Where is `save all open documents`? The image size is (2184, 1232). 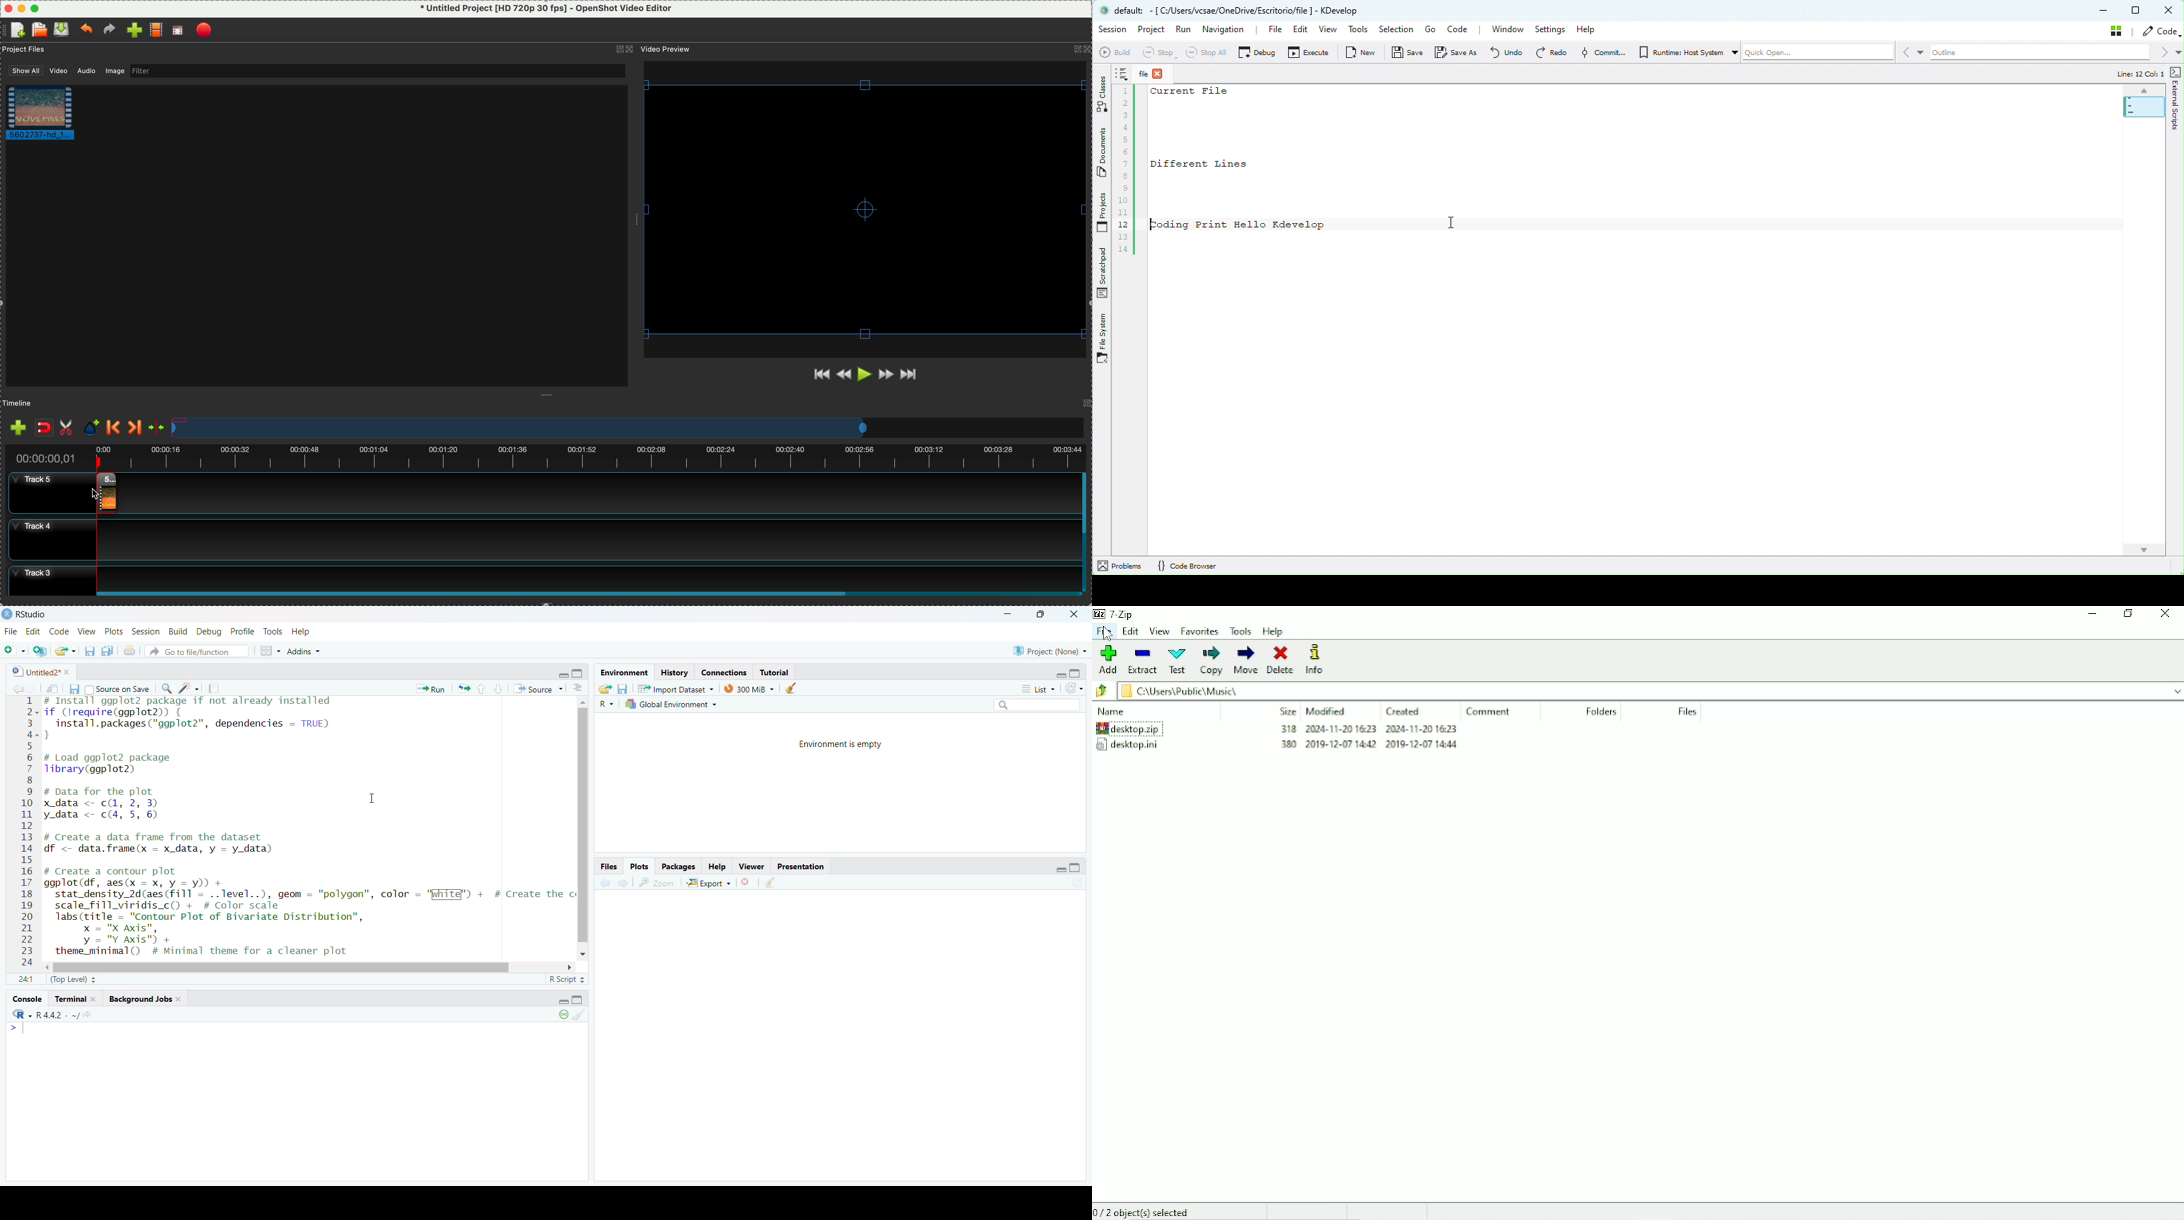 save all open documents is located at coordinates (107, 651).